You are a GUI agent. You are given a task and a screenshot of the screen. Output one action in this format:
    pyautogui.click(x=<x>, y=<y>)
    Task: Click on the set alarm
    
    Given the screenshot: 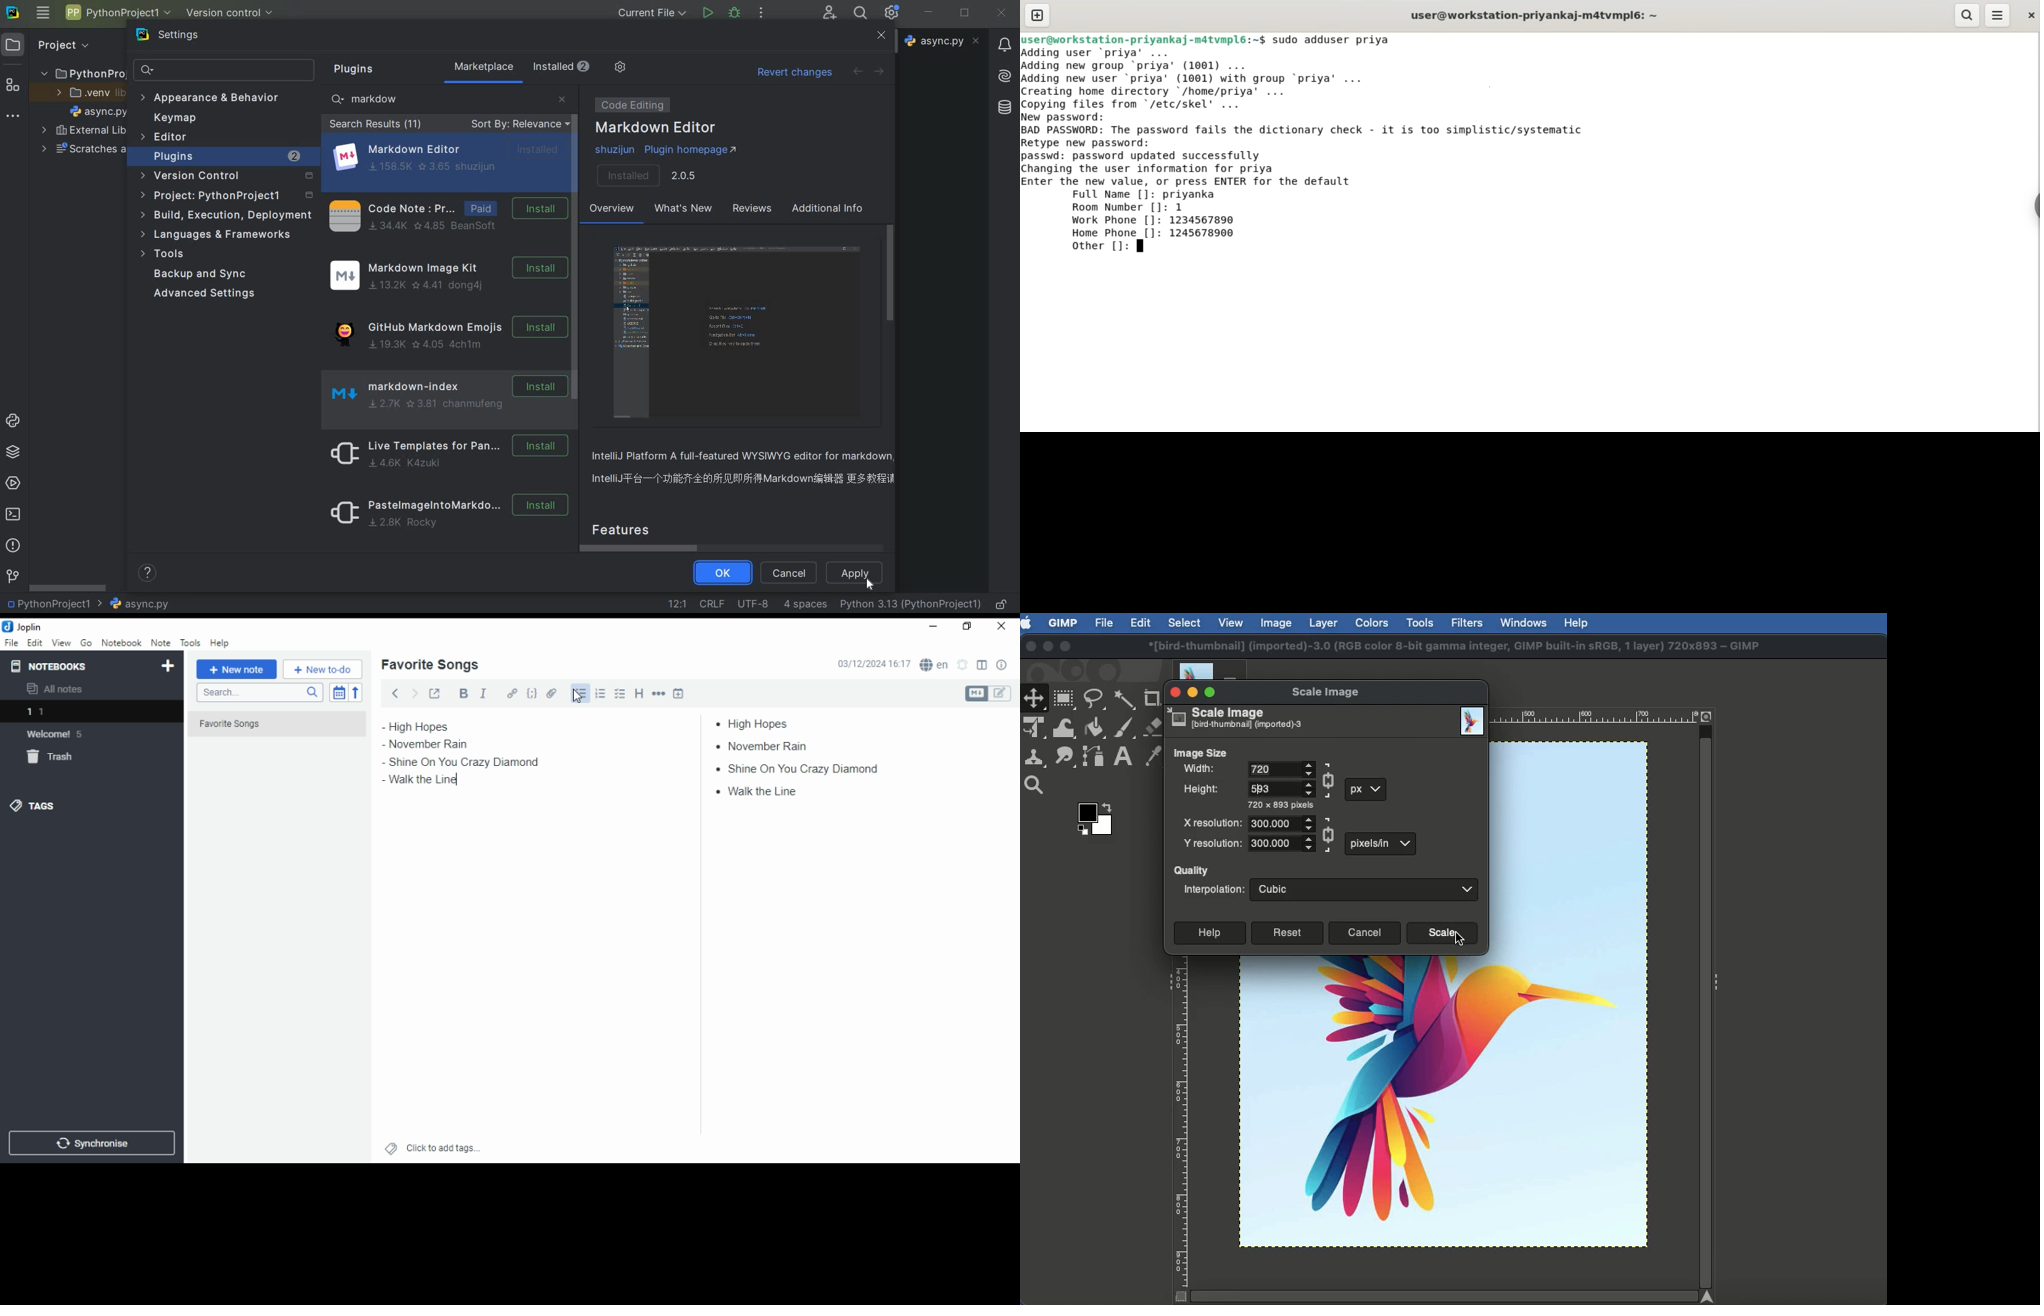 What is the action you would take?
    pyautogui.click(x=963, y=665)
    